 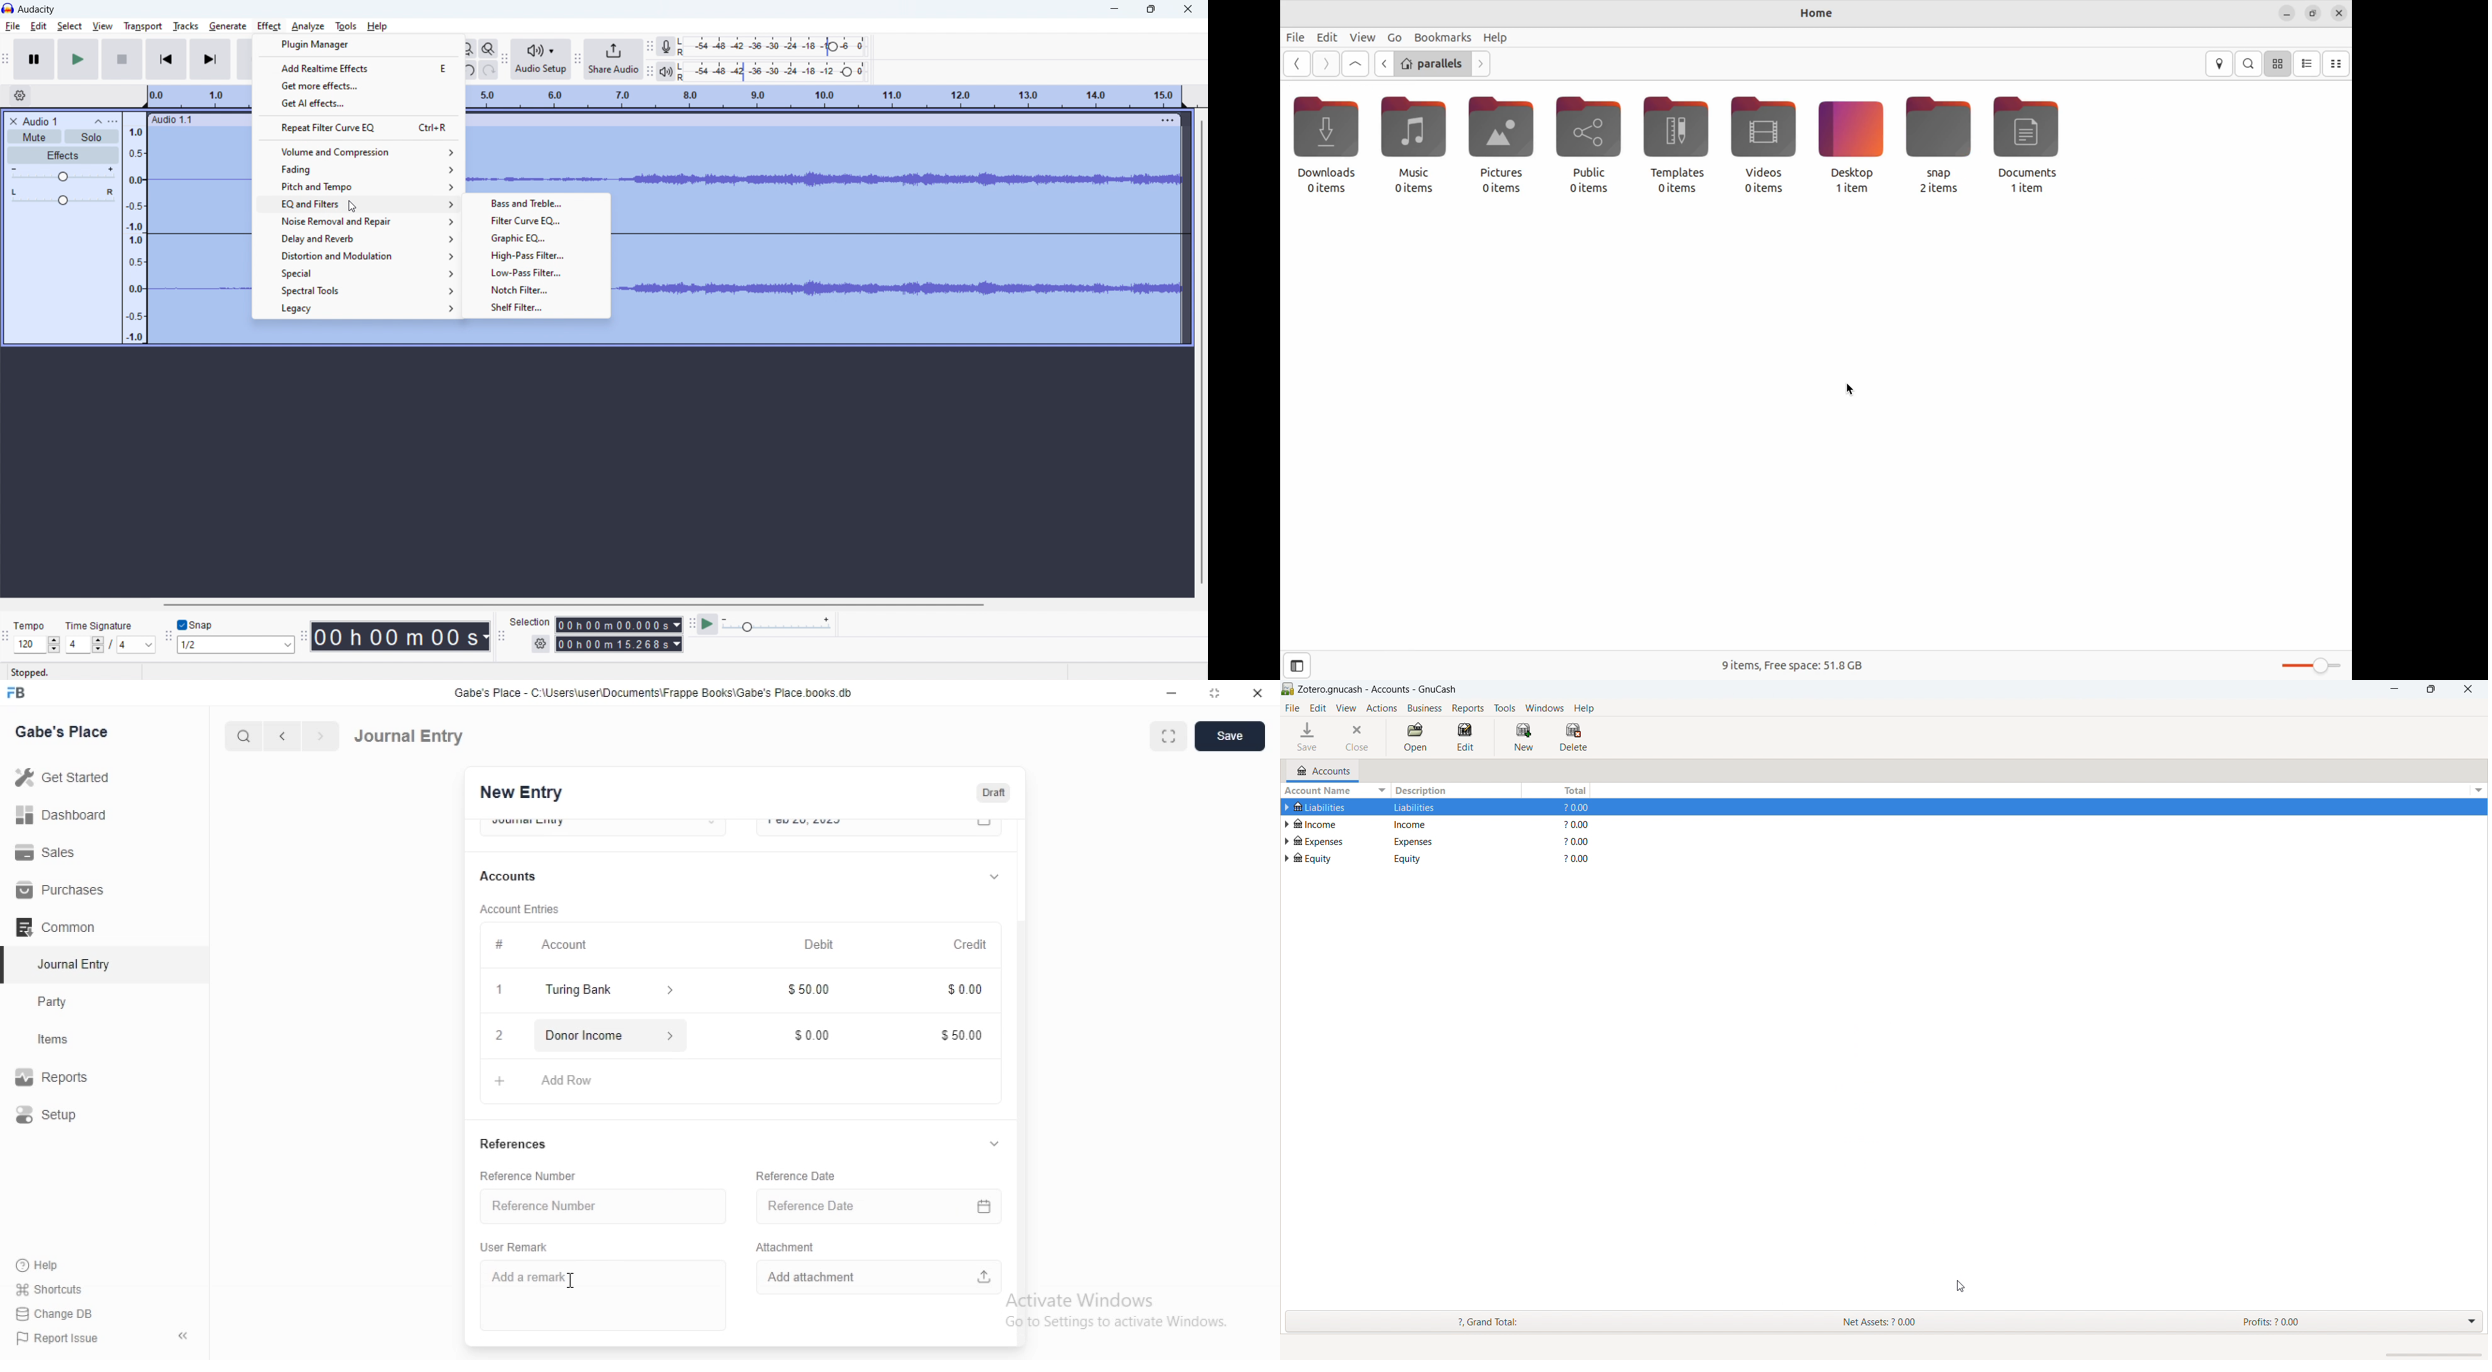 What do you see at coordinates (670, 71) in the screenshot?
I see `playback meter` at bounding box center [670, 71].